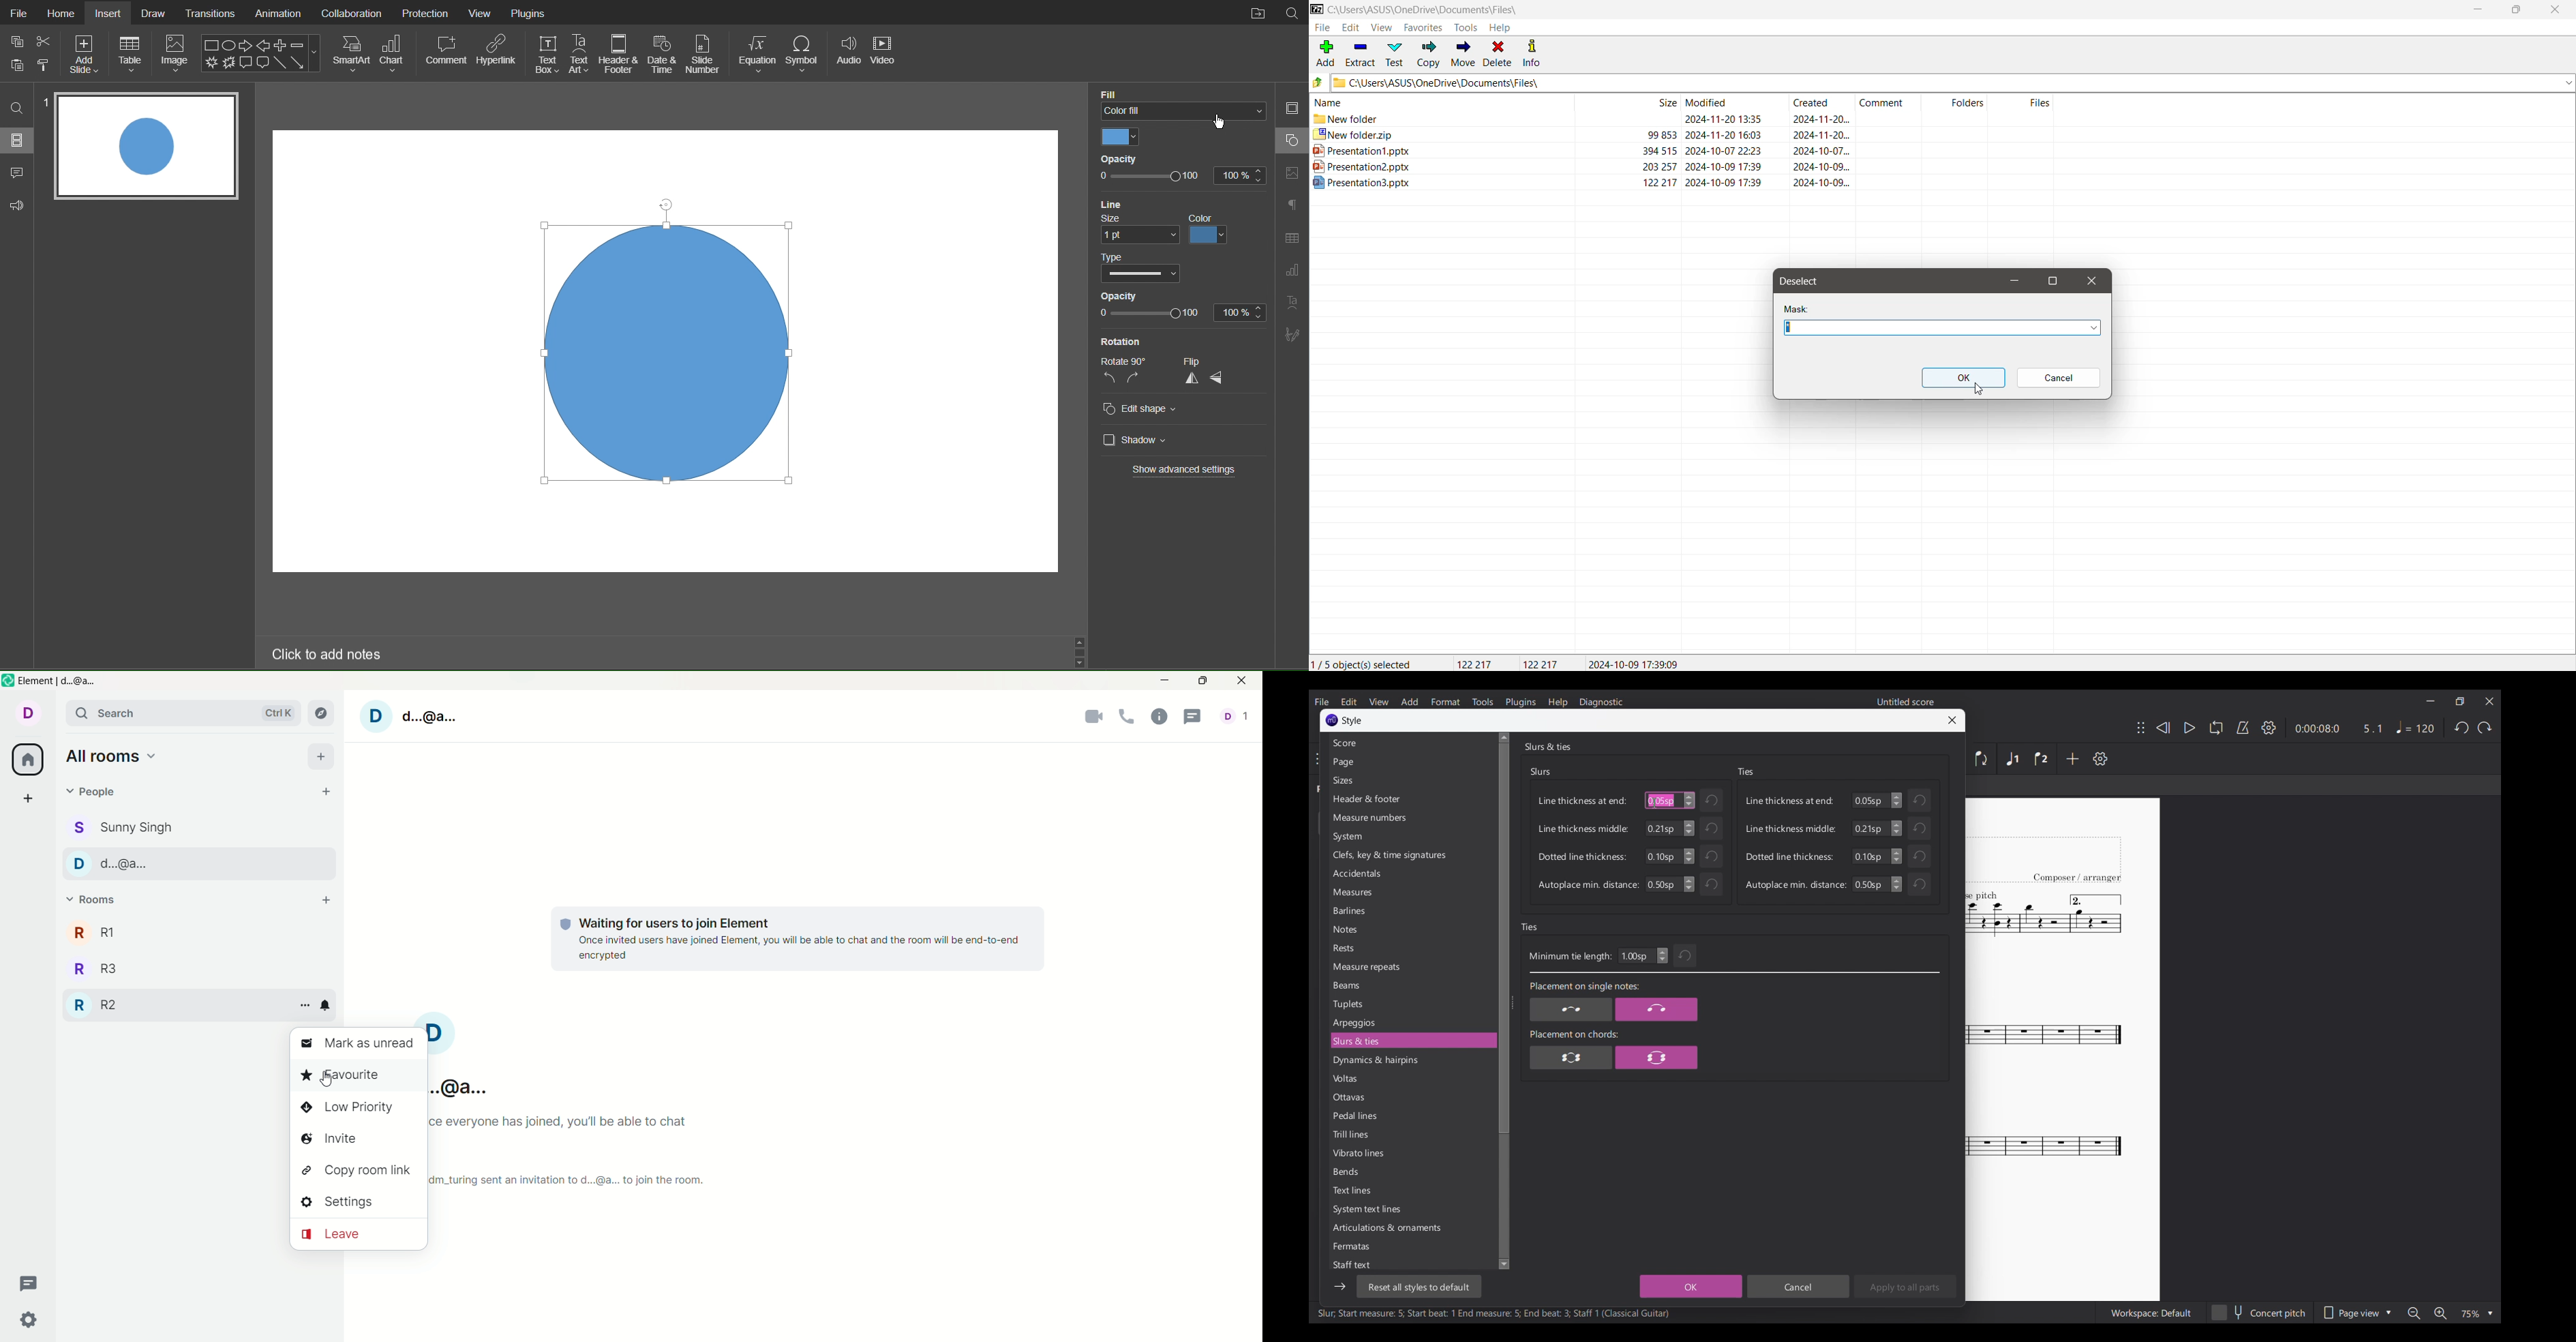  What do you see at coordinates (1411, 1134) in the screenshot?
I see `Trill lines` at bounding box center [1411, 1134].